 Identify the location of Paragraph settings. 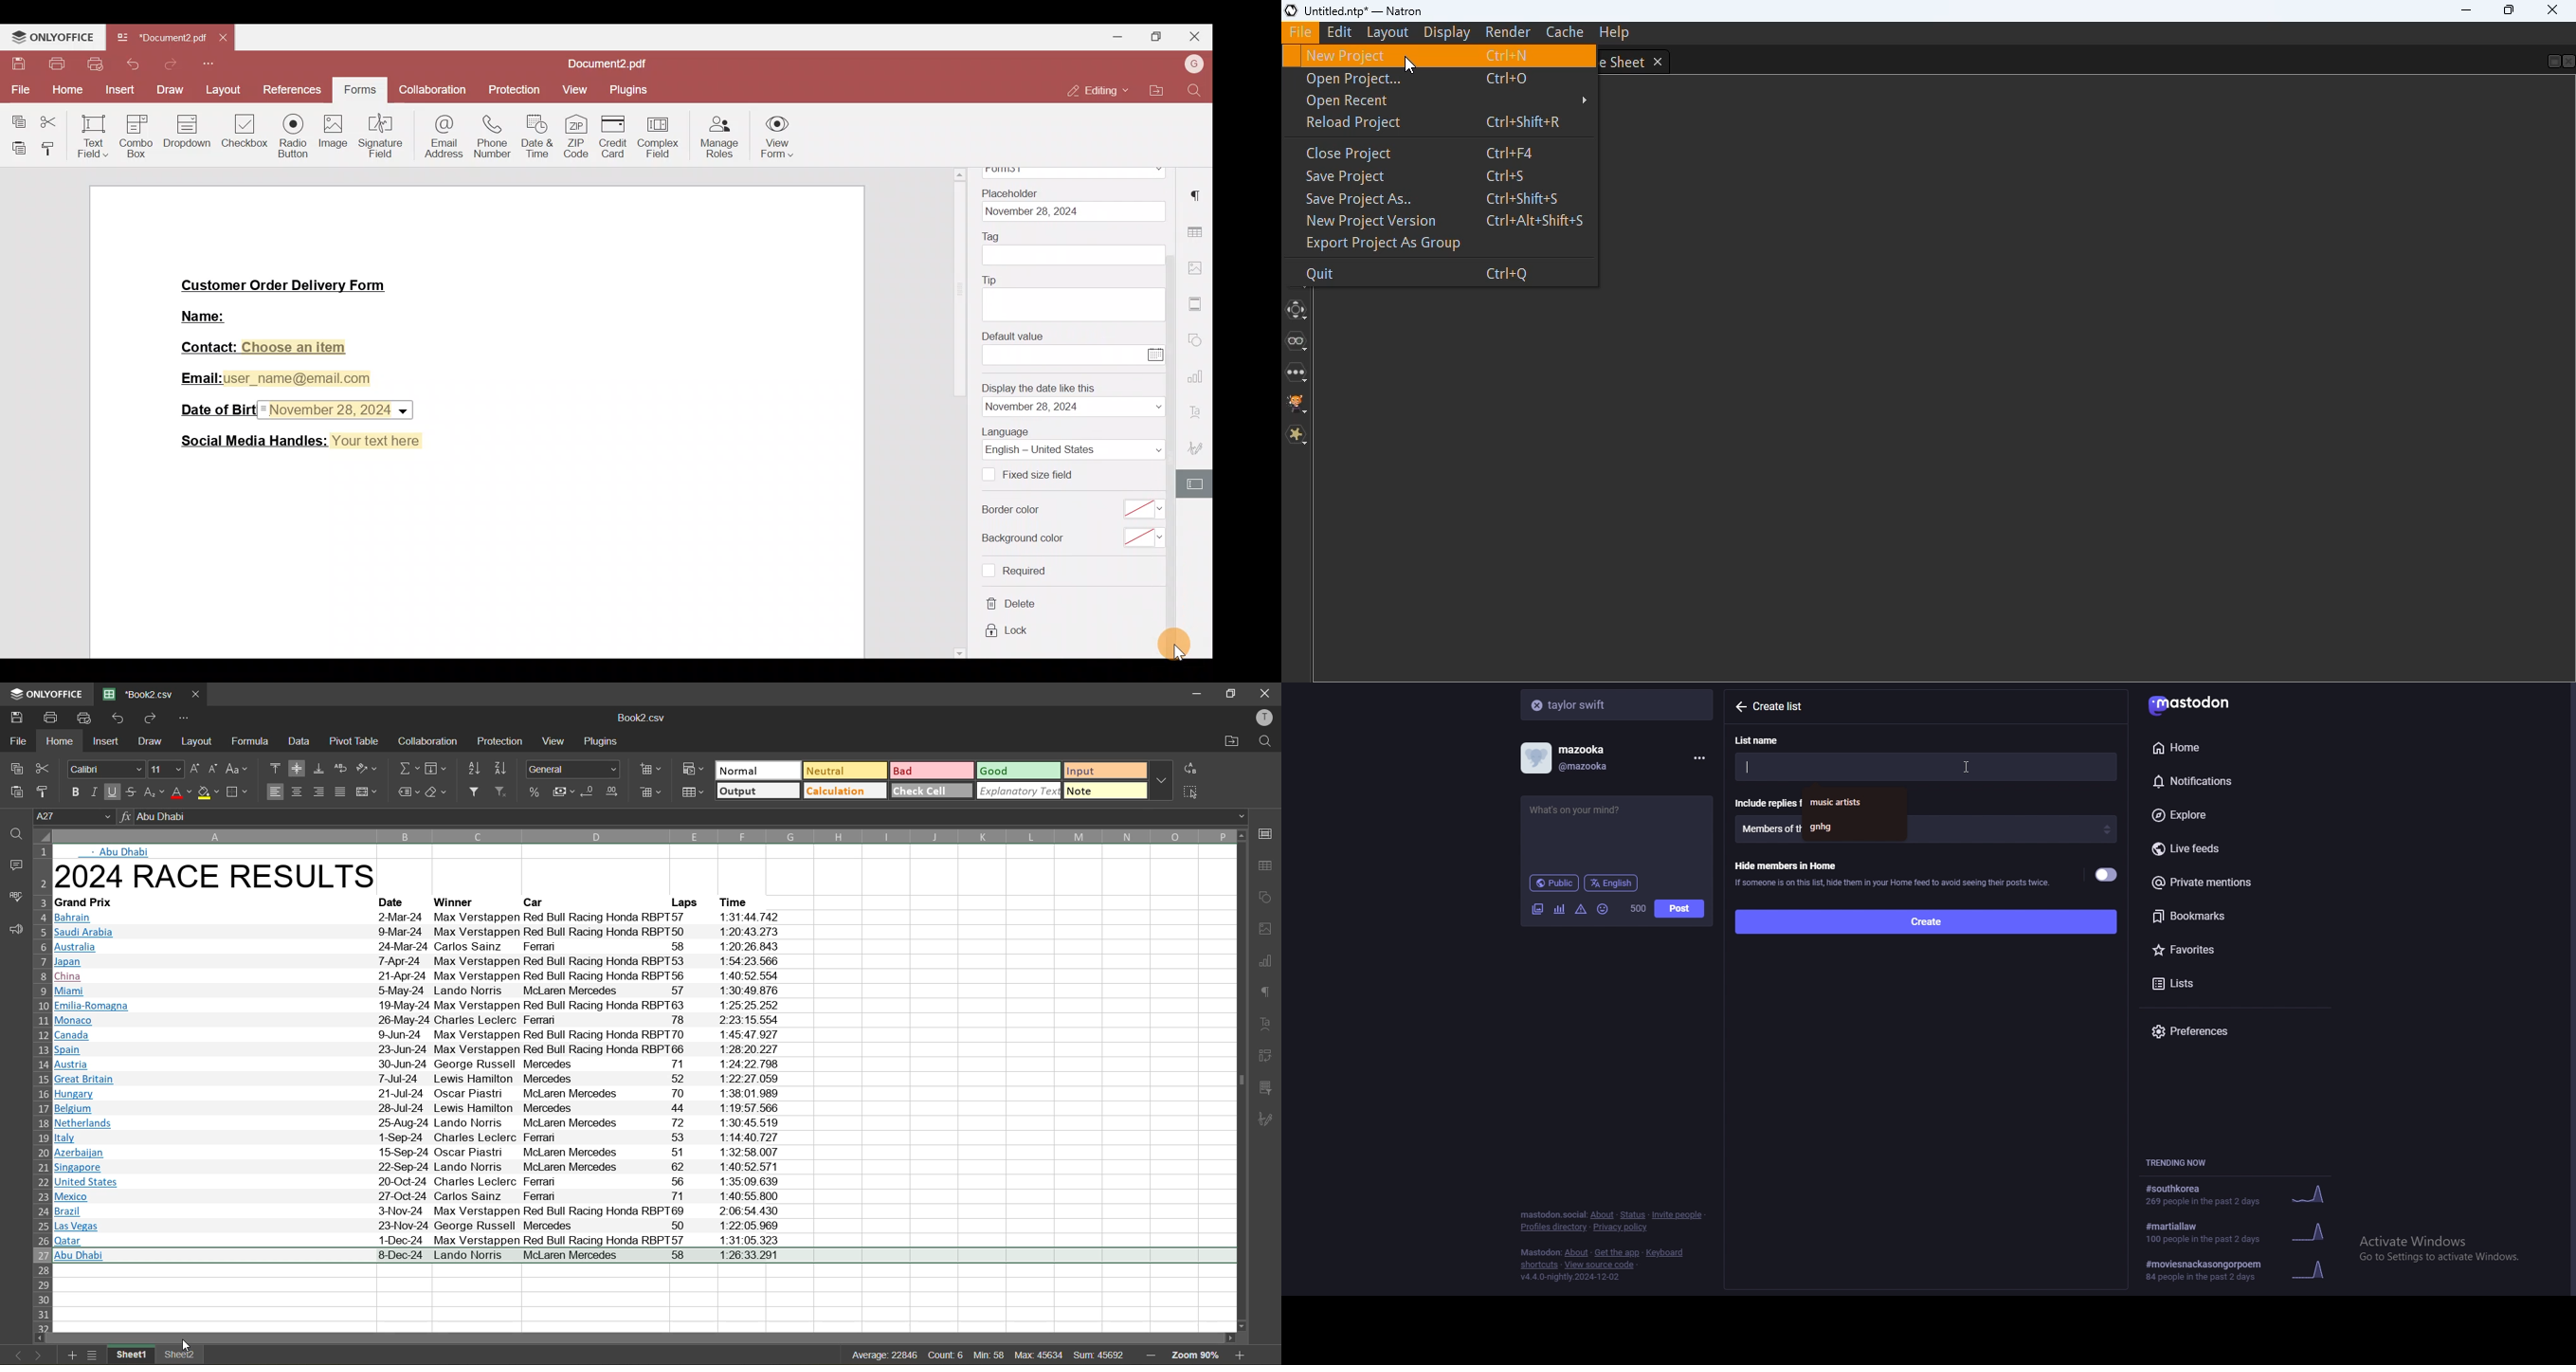
(1199, 195).